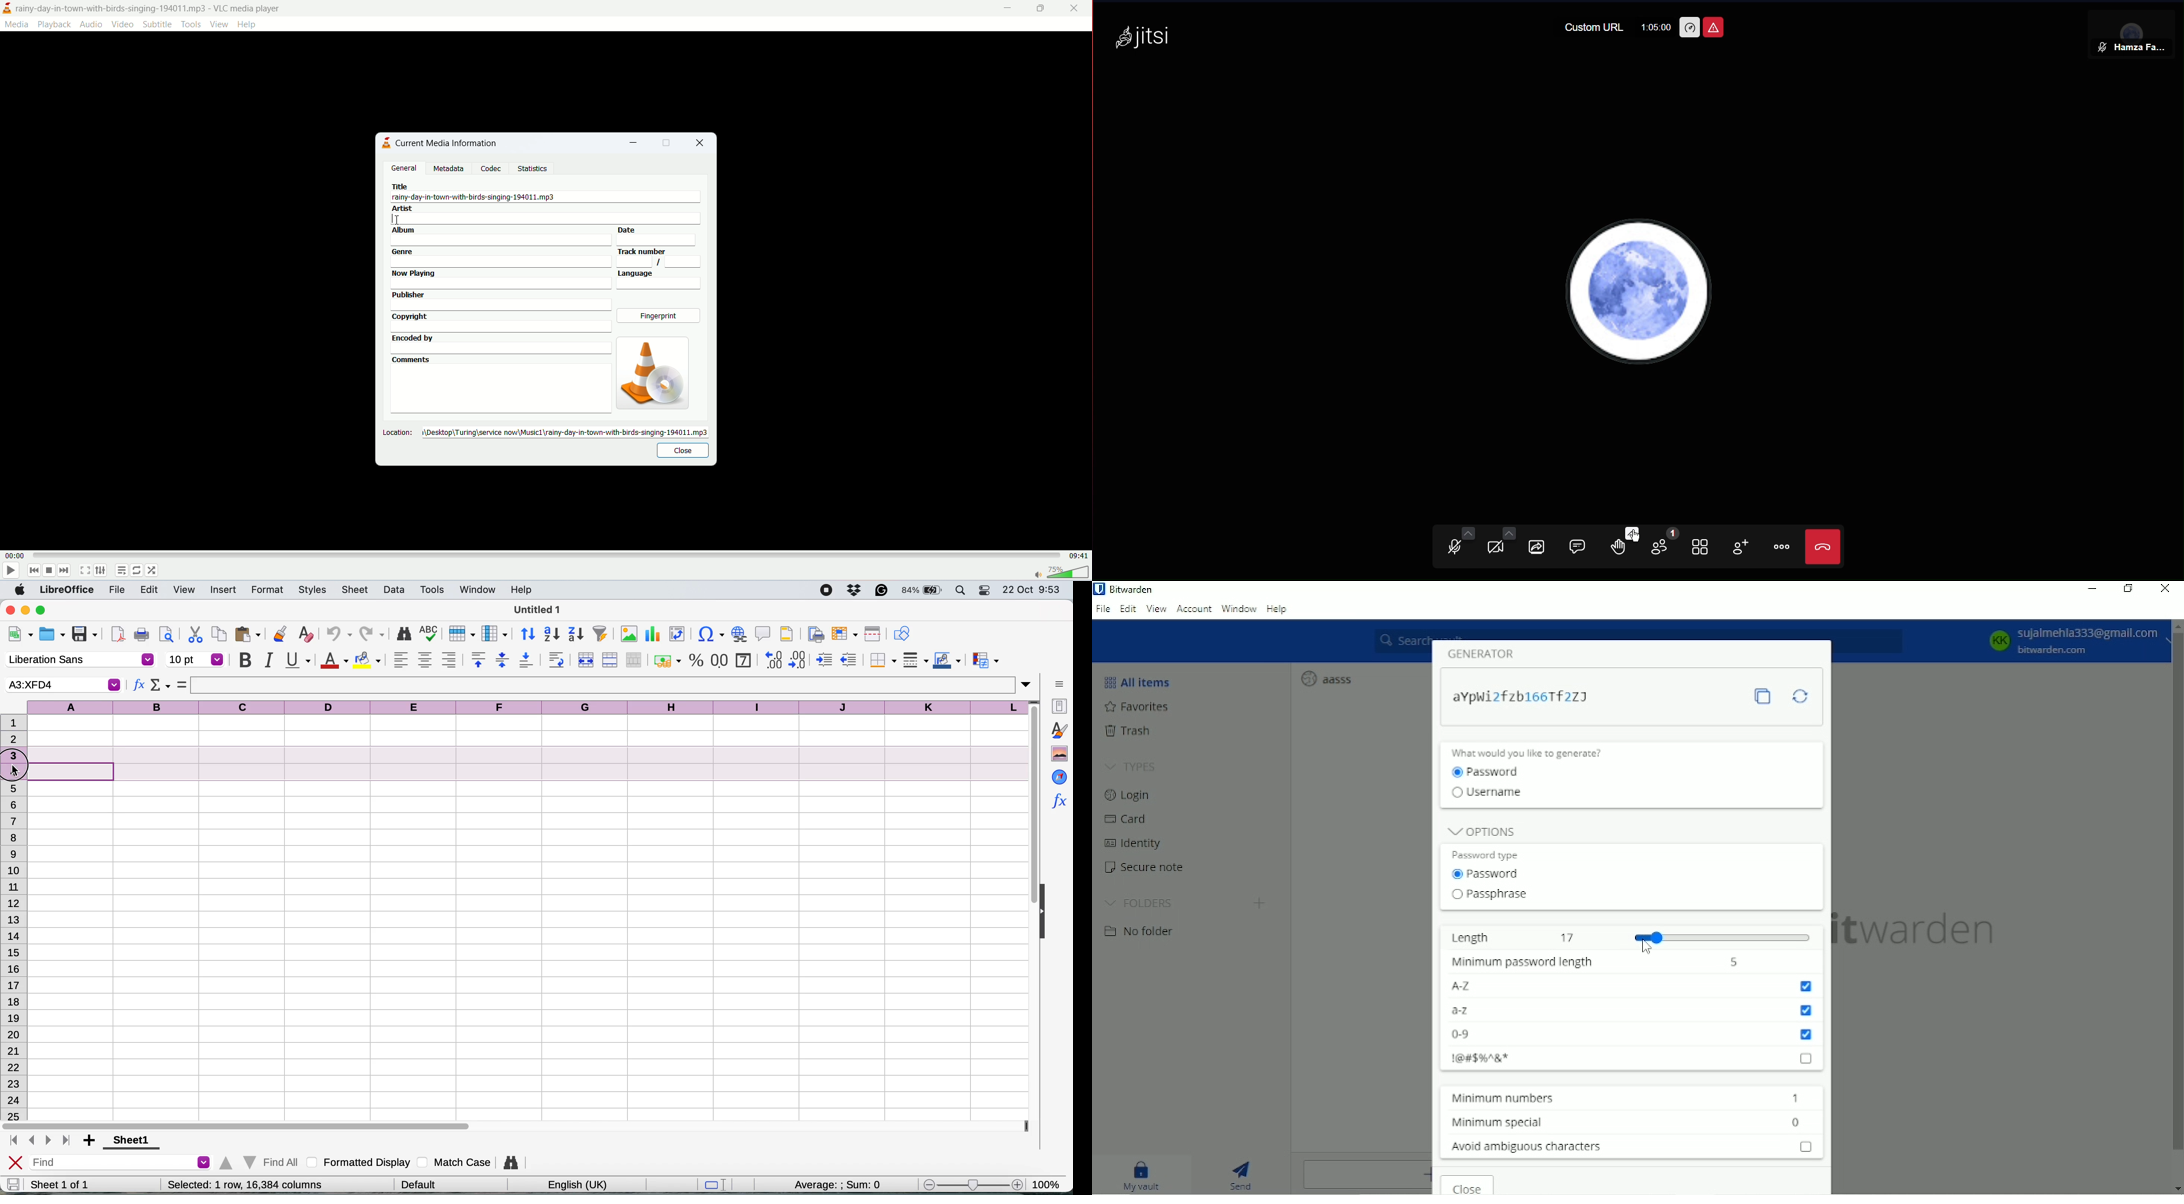 This screenshot has width=2184, height=1204. Describe the element at coordinates (1136, 843) in the screenshot. I see `Identity` at that location.